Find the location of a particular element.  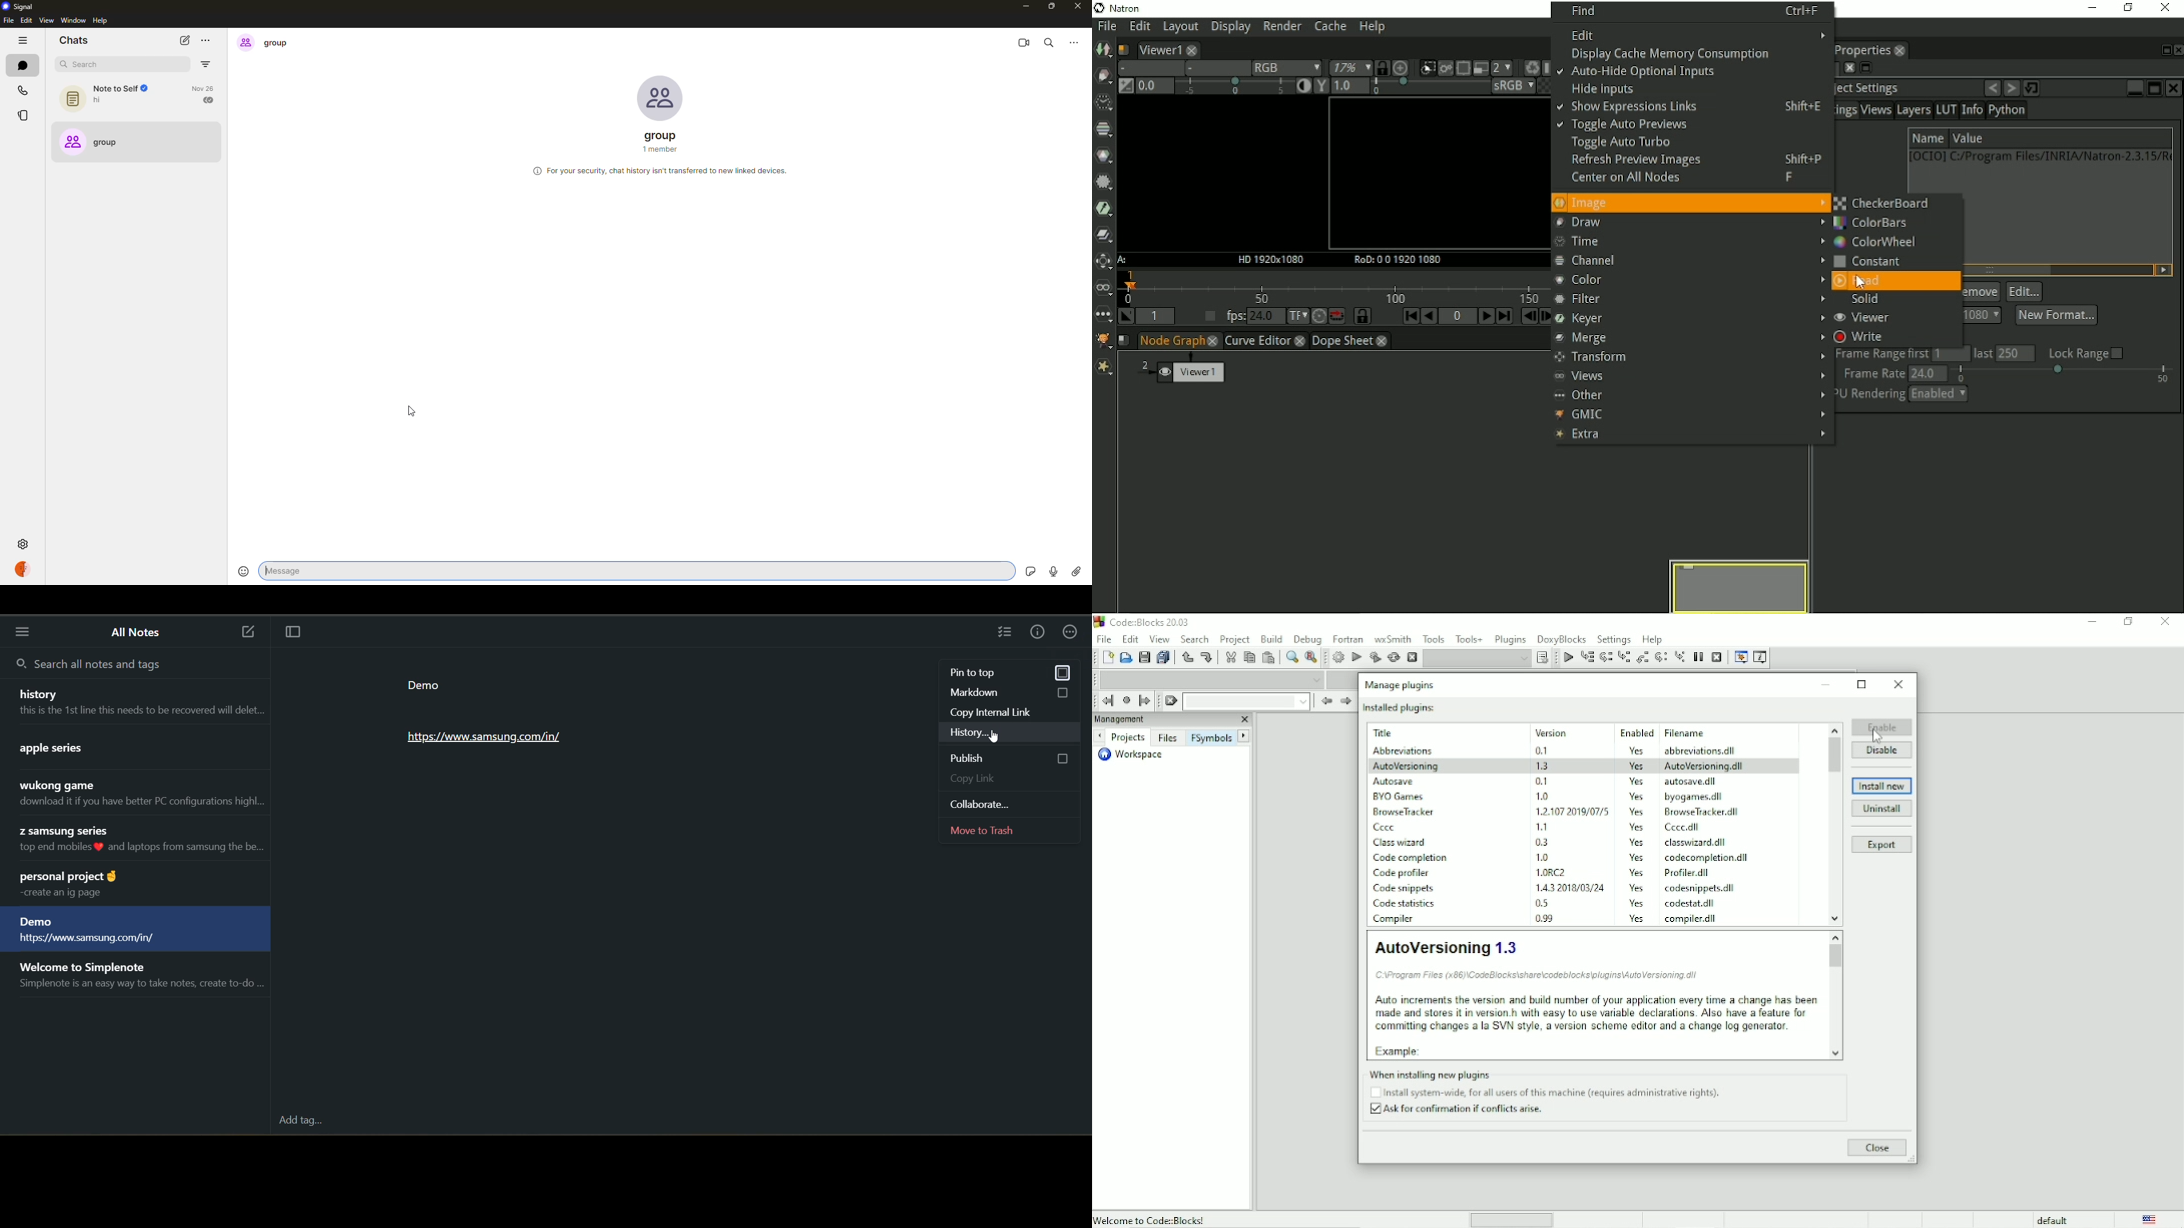

Debug/Continue is located at coordinates (1567, 658).